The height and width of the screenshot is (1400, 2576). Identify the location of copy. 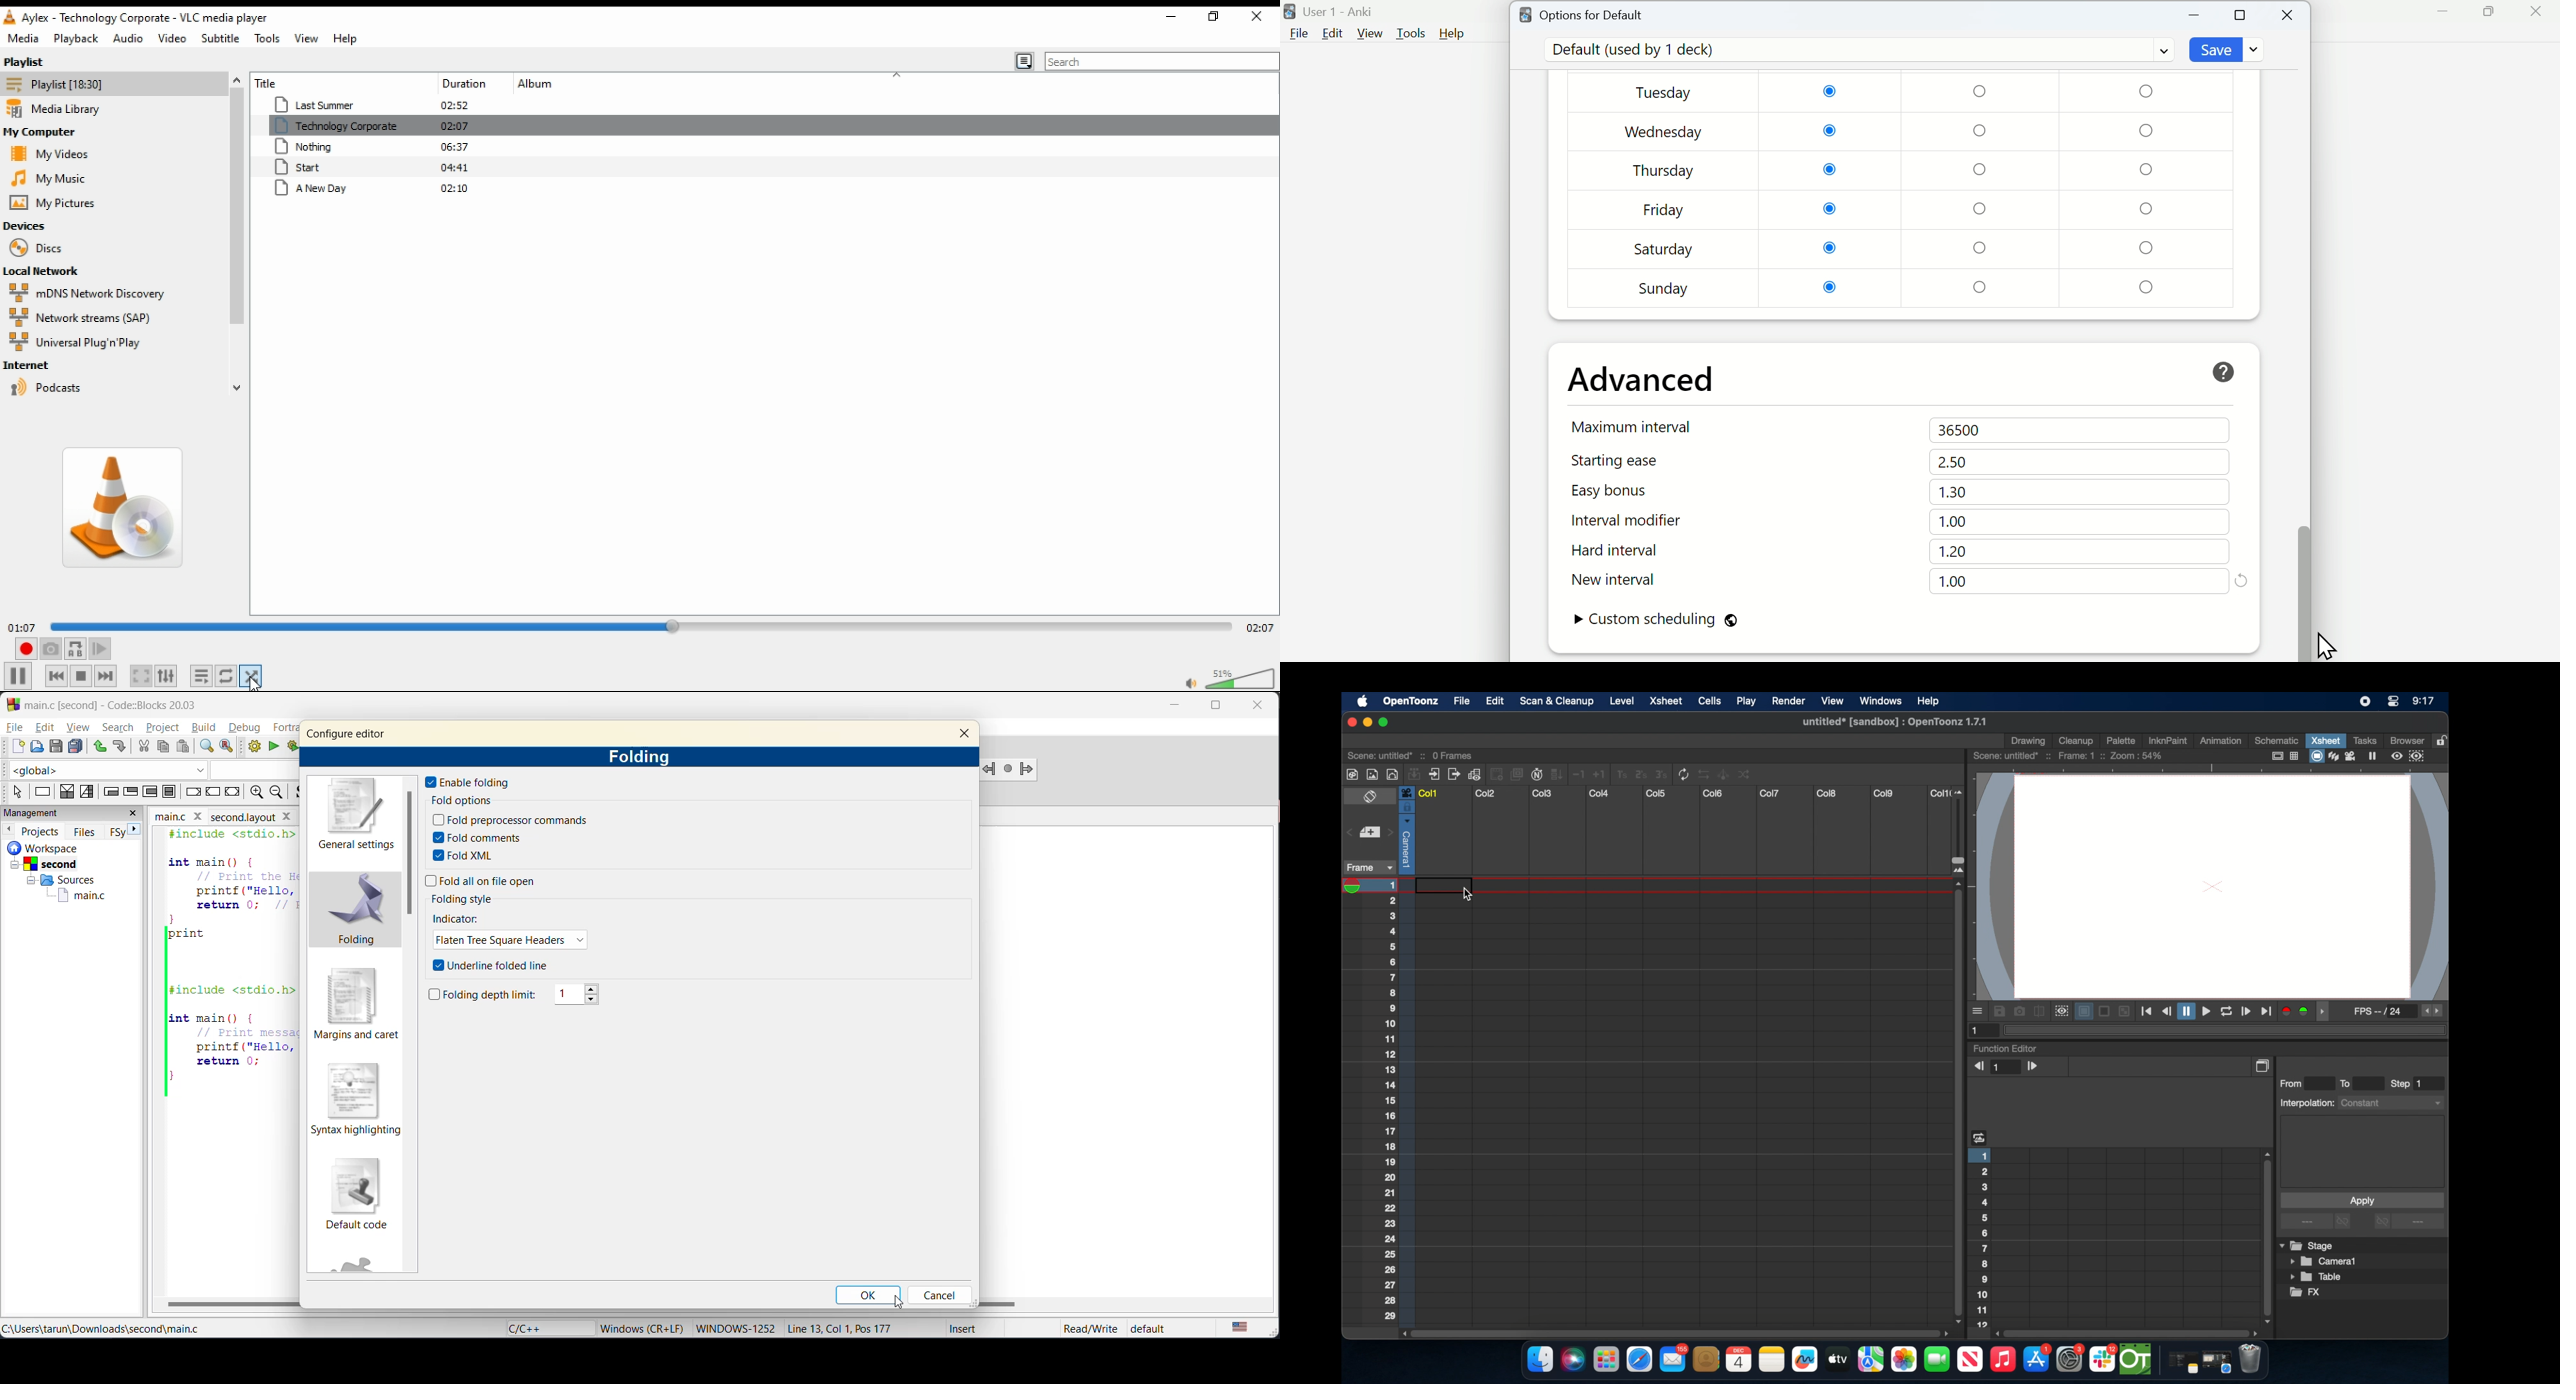
(164, 747).